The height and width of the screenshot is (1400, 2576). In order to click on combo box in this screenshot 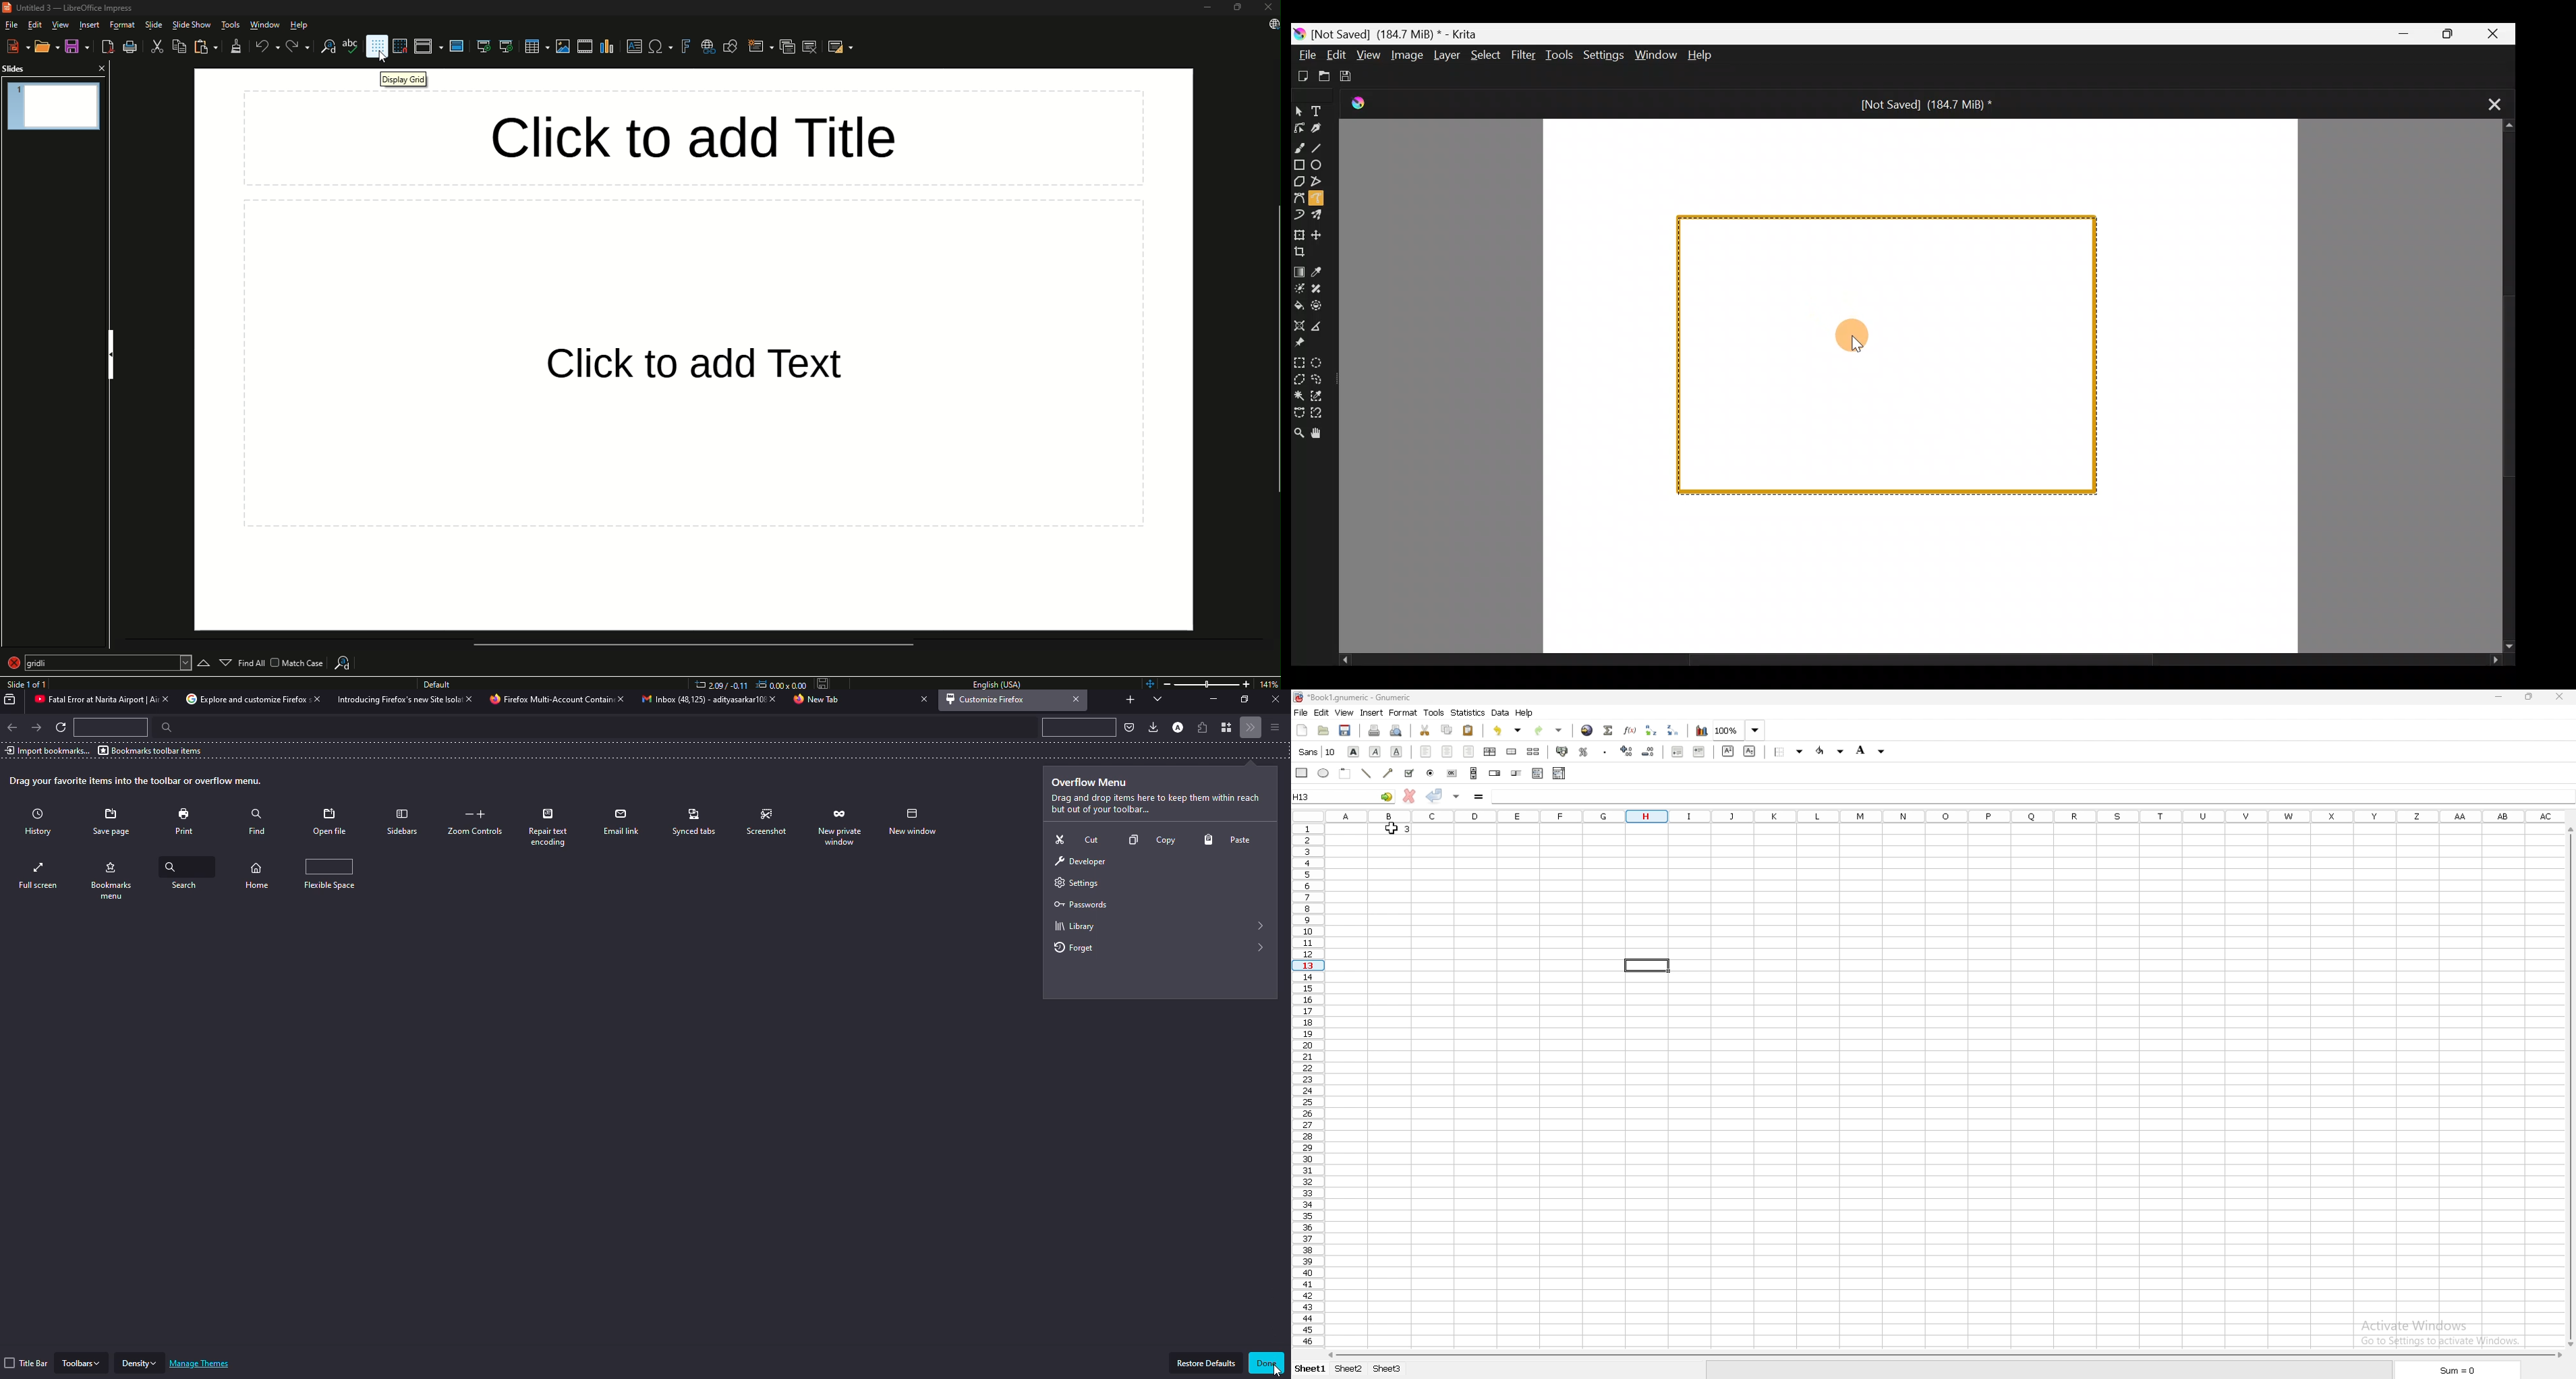, I will do `click(1560, 773)`.